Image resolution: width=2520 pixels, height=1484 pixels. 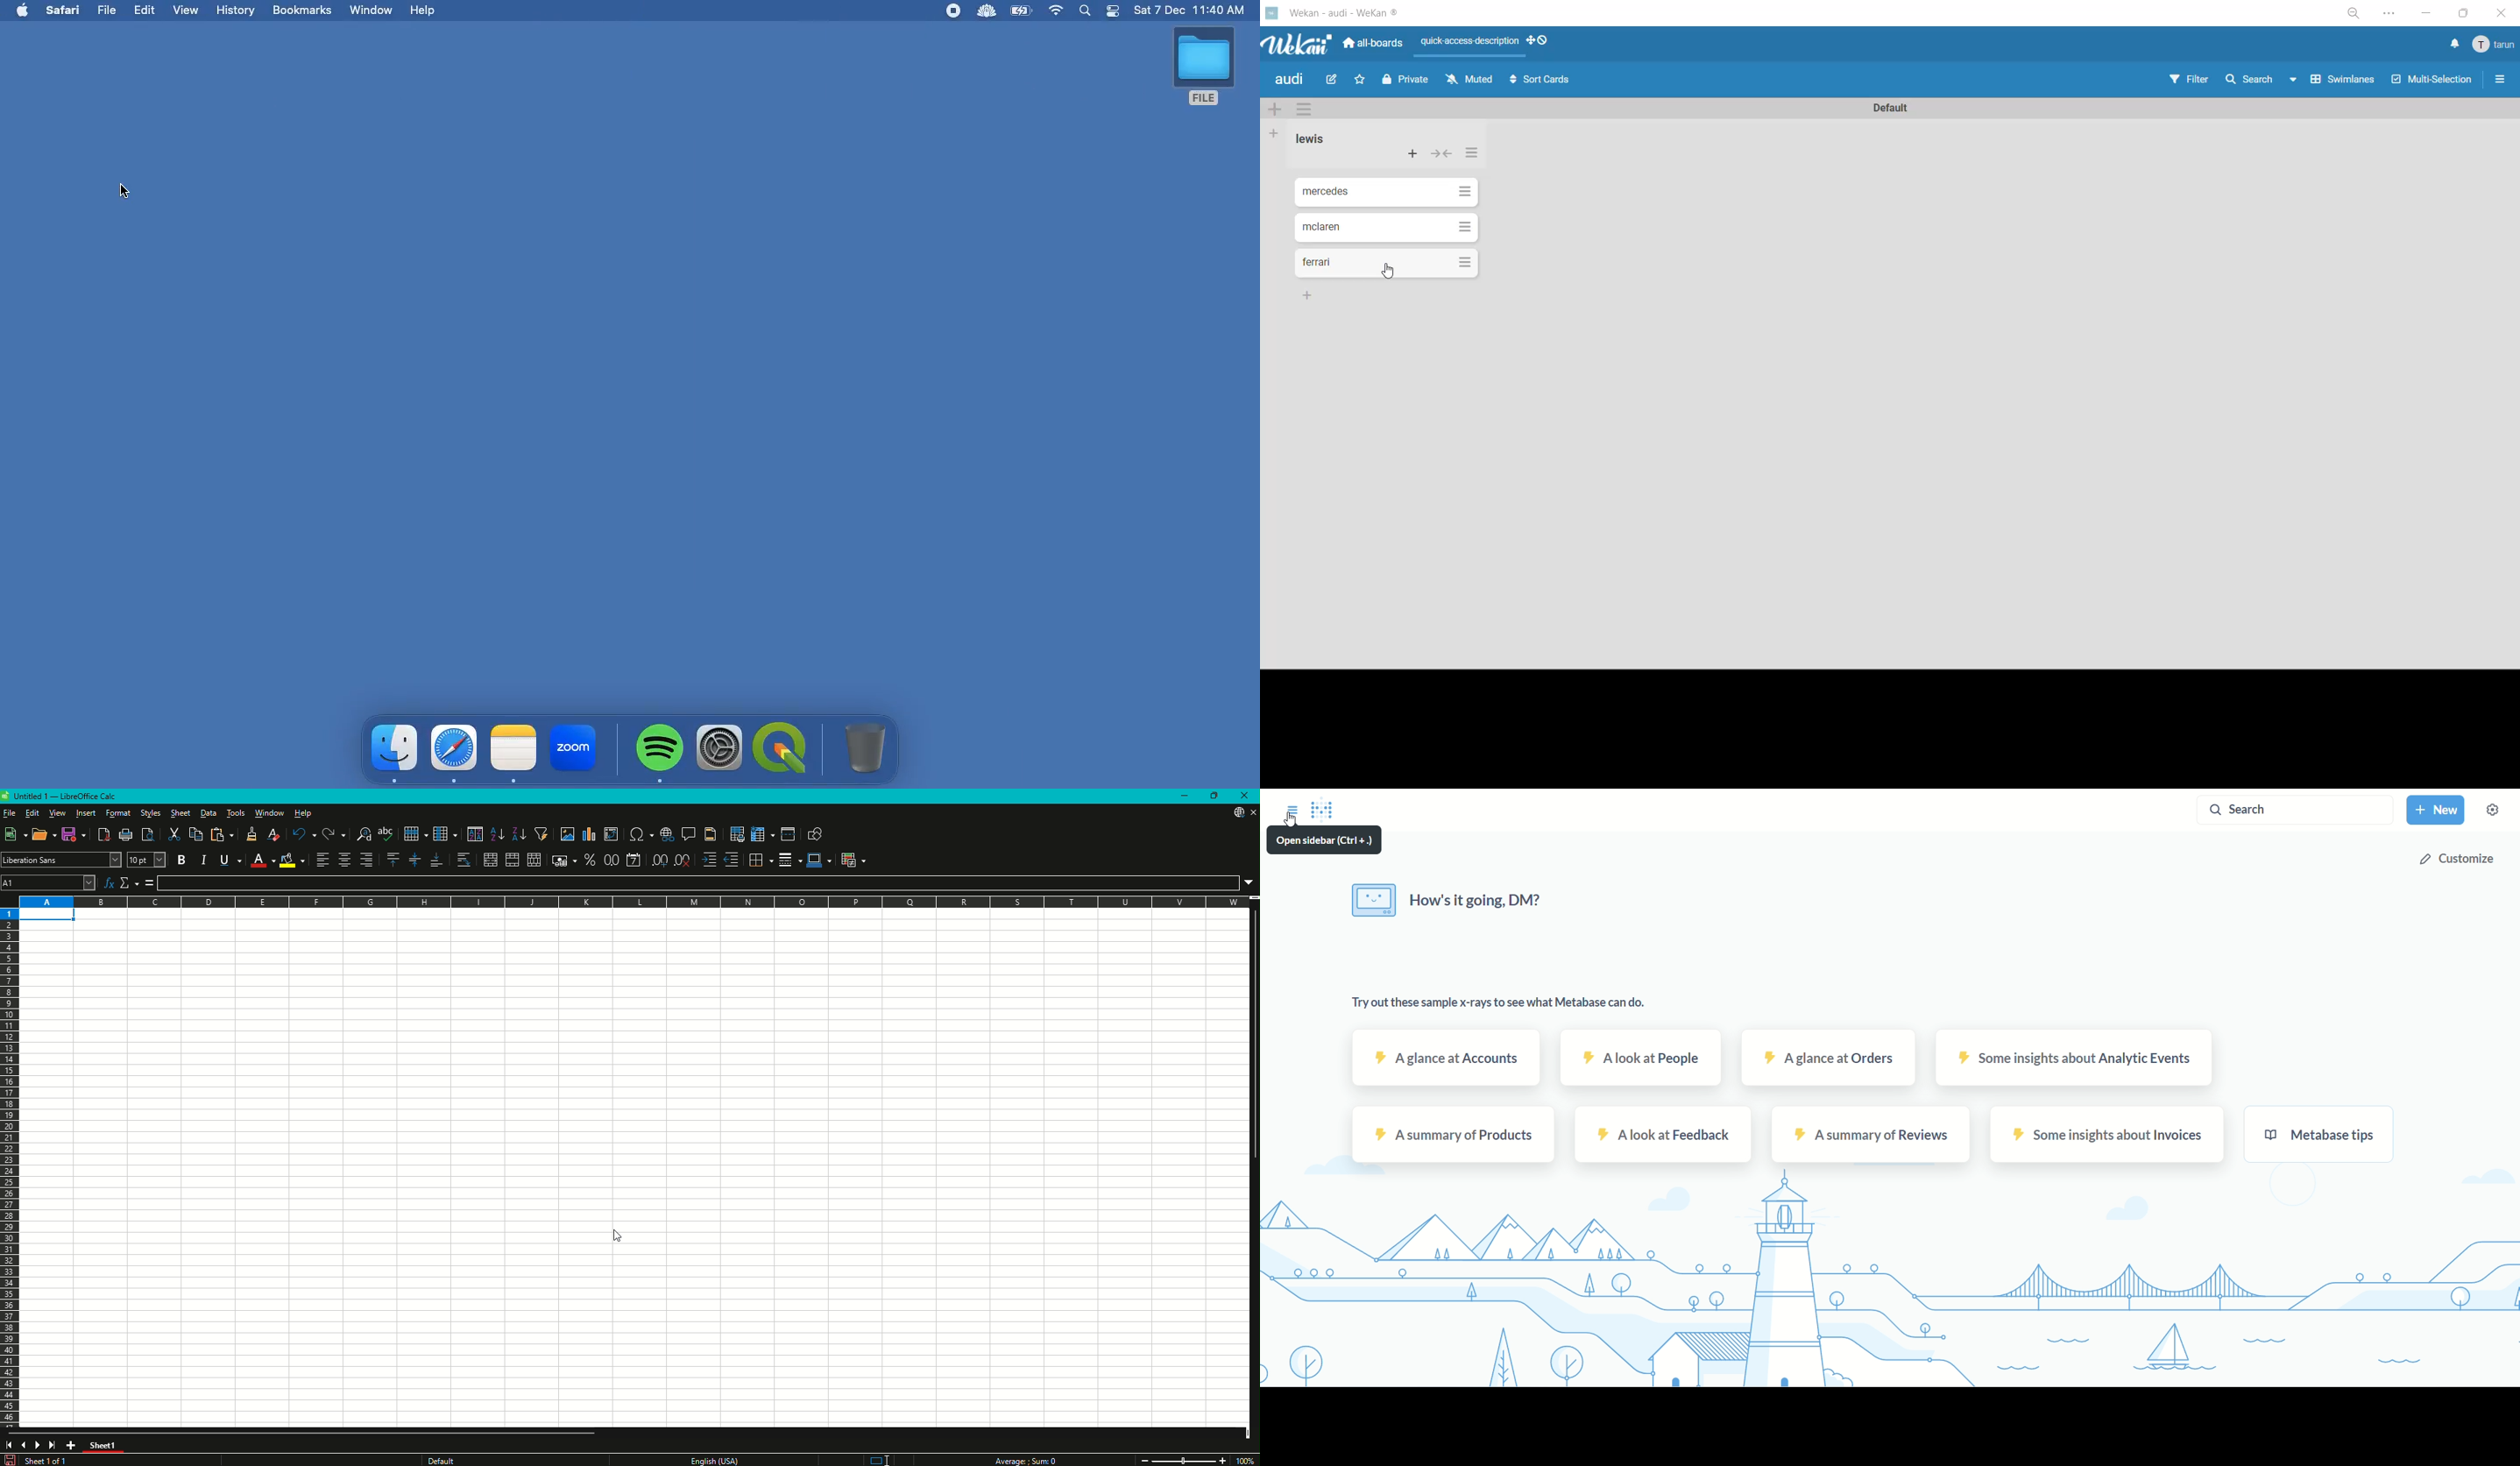 What do you see at coordinates (151, 812) in the screenshot?
I see `Styles` at bounding box center [151, 812].